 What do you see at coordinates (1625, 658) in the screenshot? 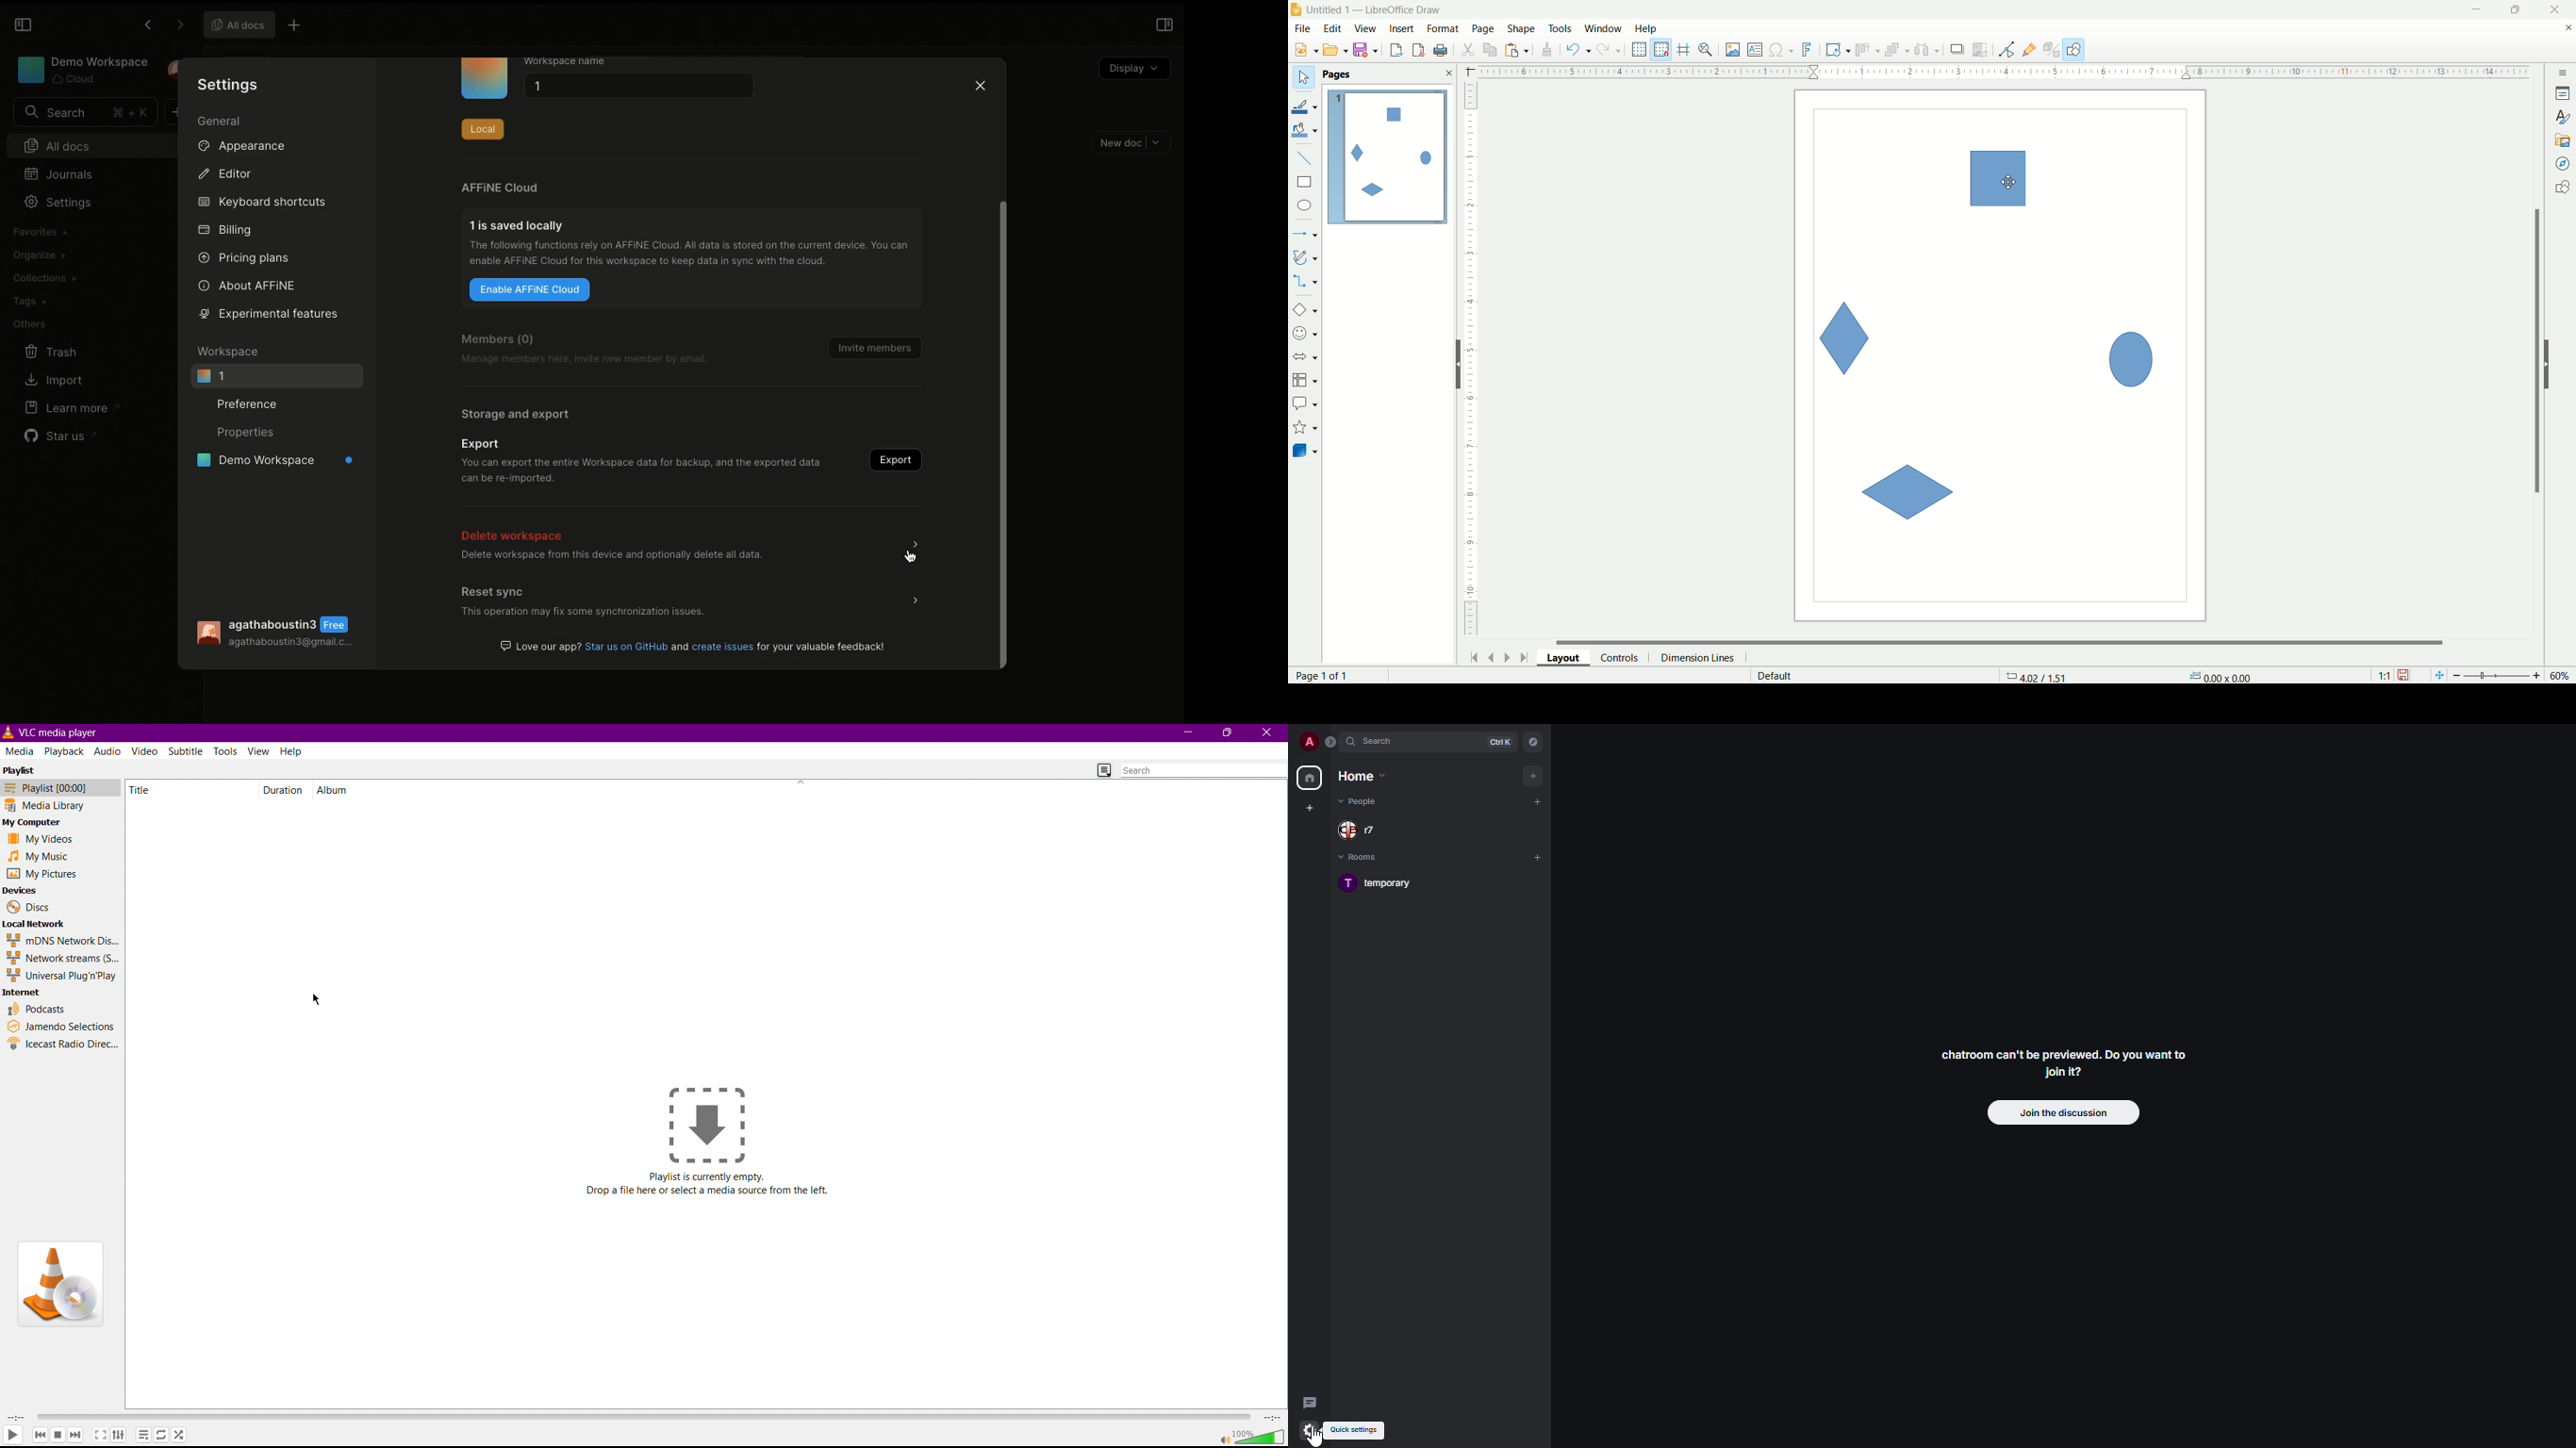
I see `control` at bounding box center [1625, 658].